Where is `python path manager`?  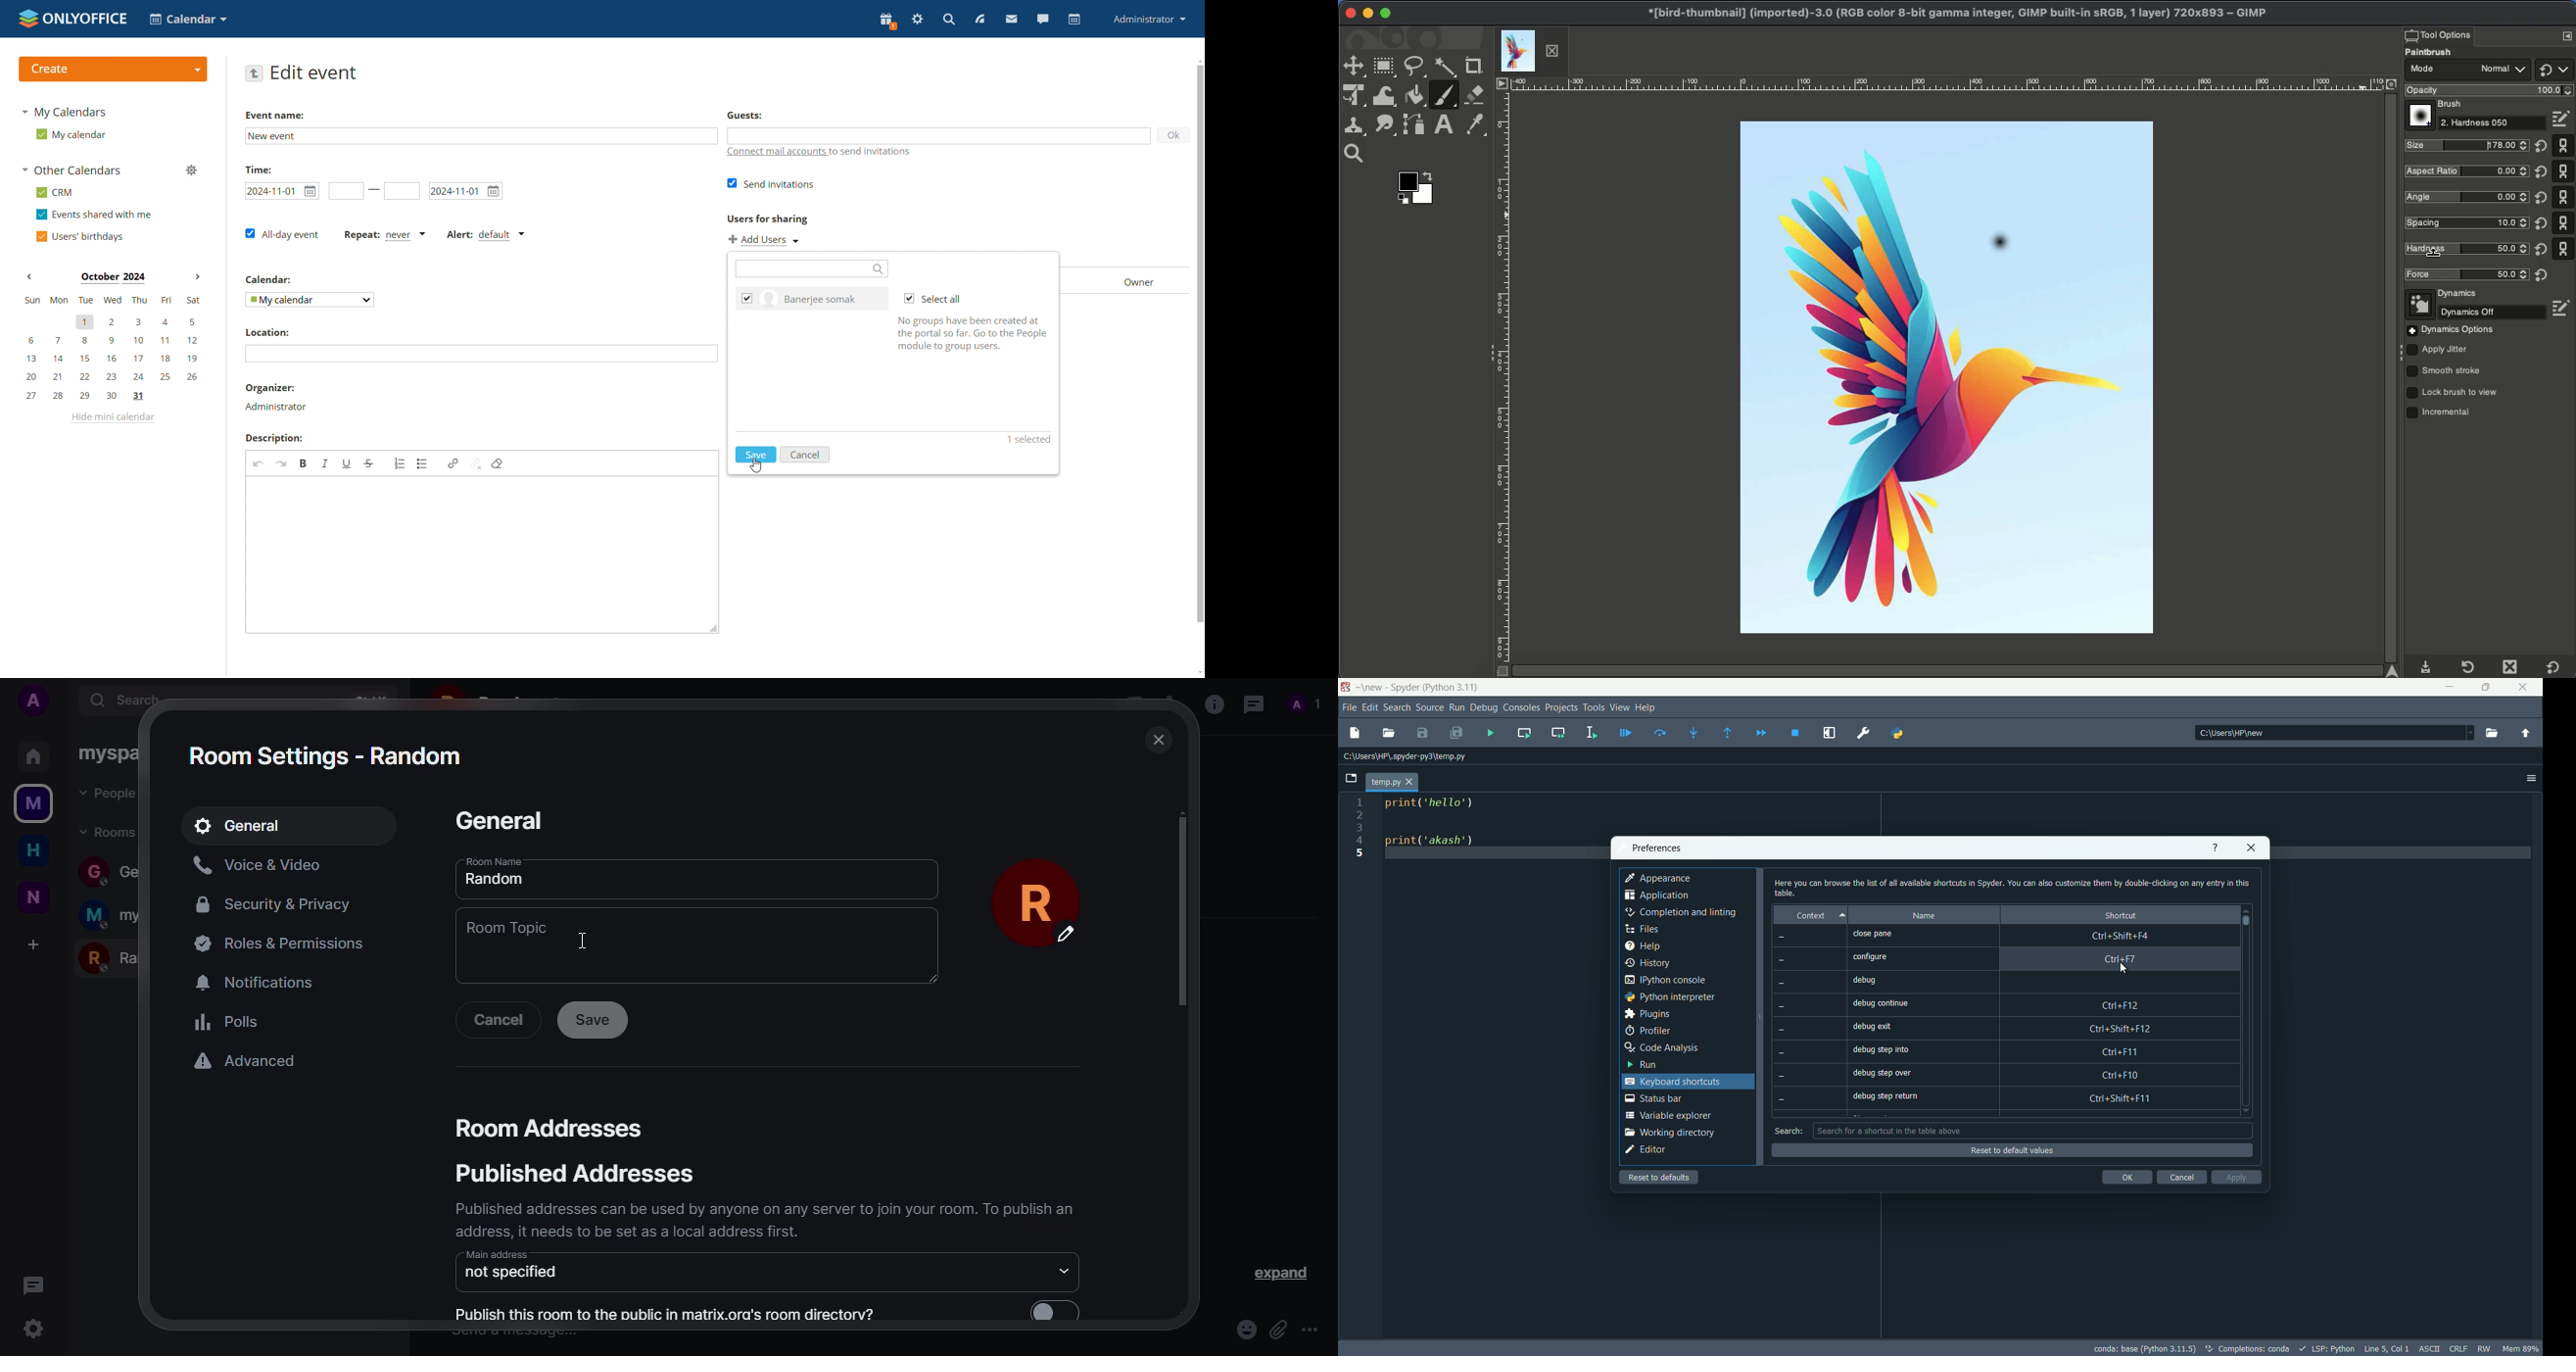 python path manager is located at coordinates (1898, 732).